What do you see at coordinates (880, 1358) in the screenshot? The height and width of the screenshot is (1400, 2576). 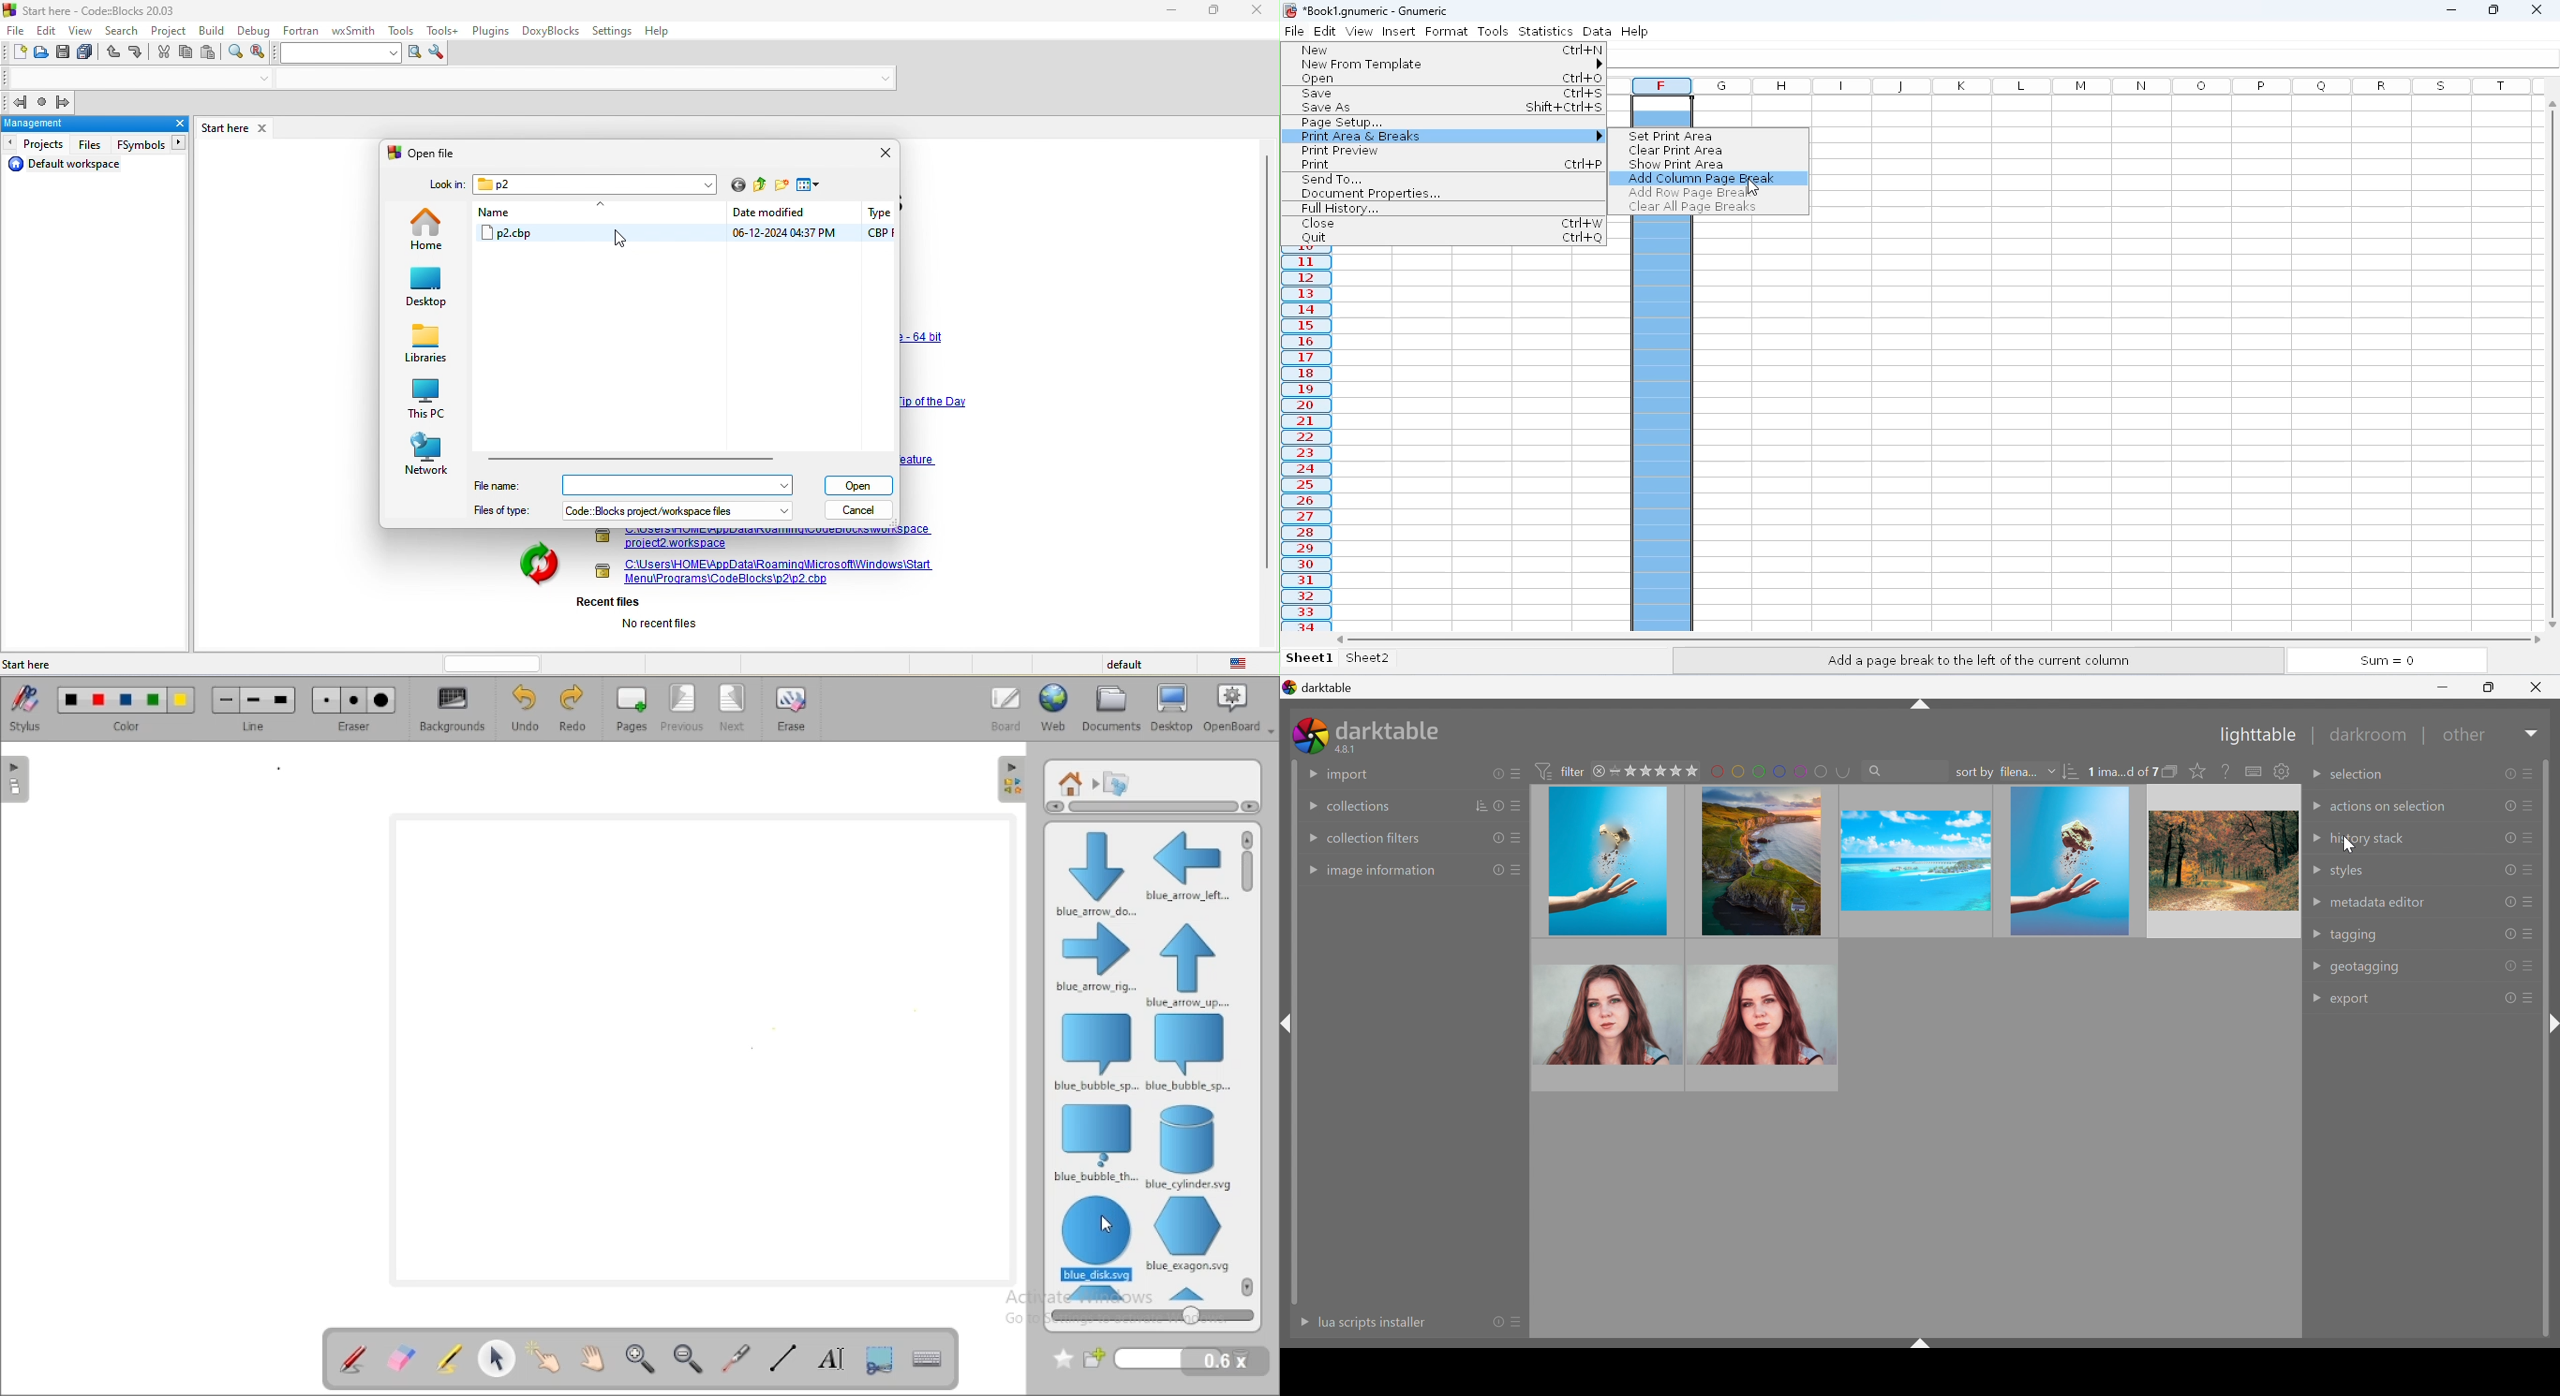 I see `capture part of the screen` at bounding box center [880, 1358].